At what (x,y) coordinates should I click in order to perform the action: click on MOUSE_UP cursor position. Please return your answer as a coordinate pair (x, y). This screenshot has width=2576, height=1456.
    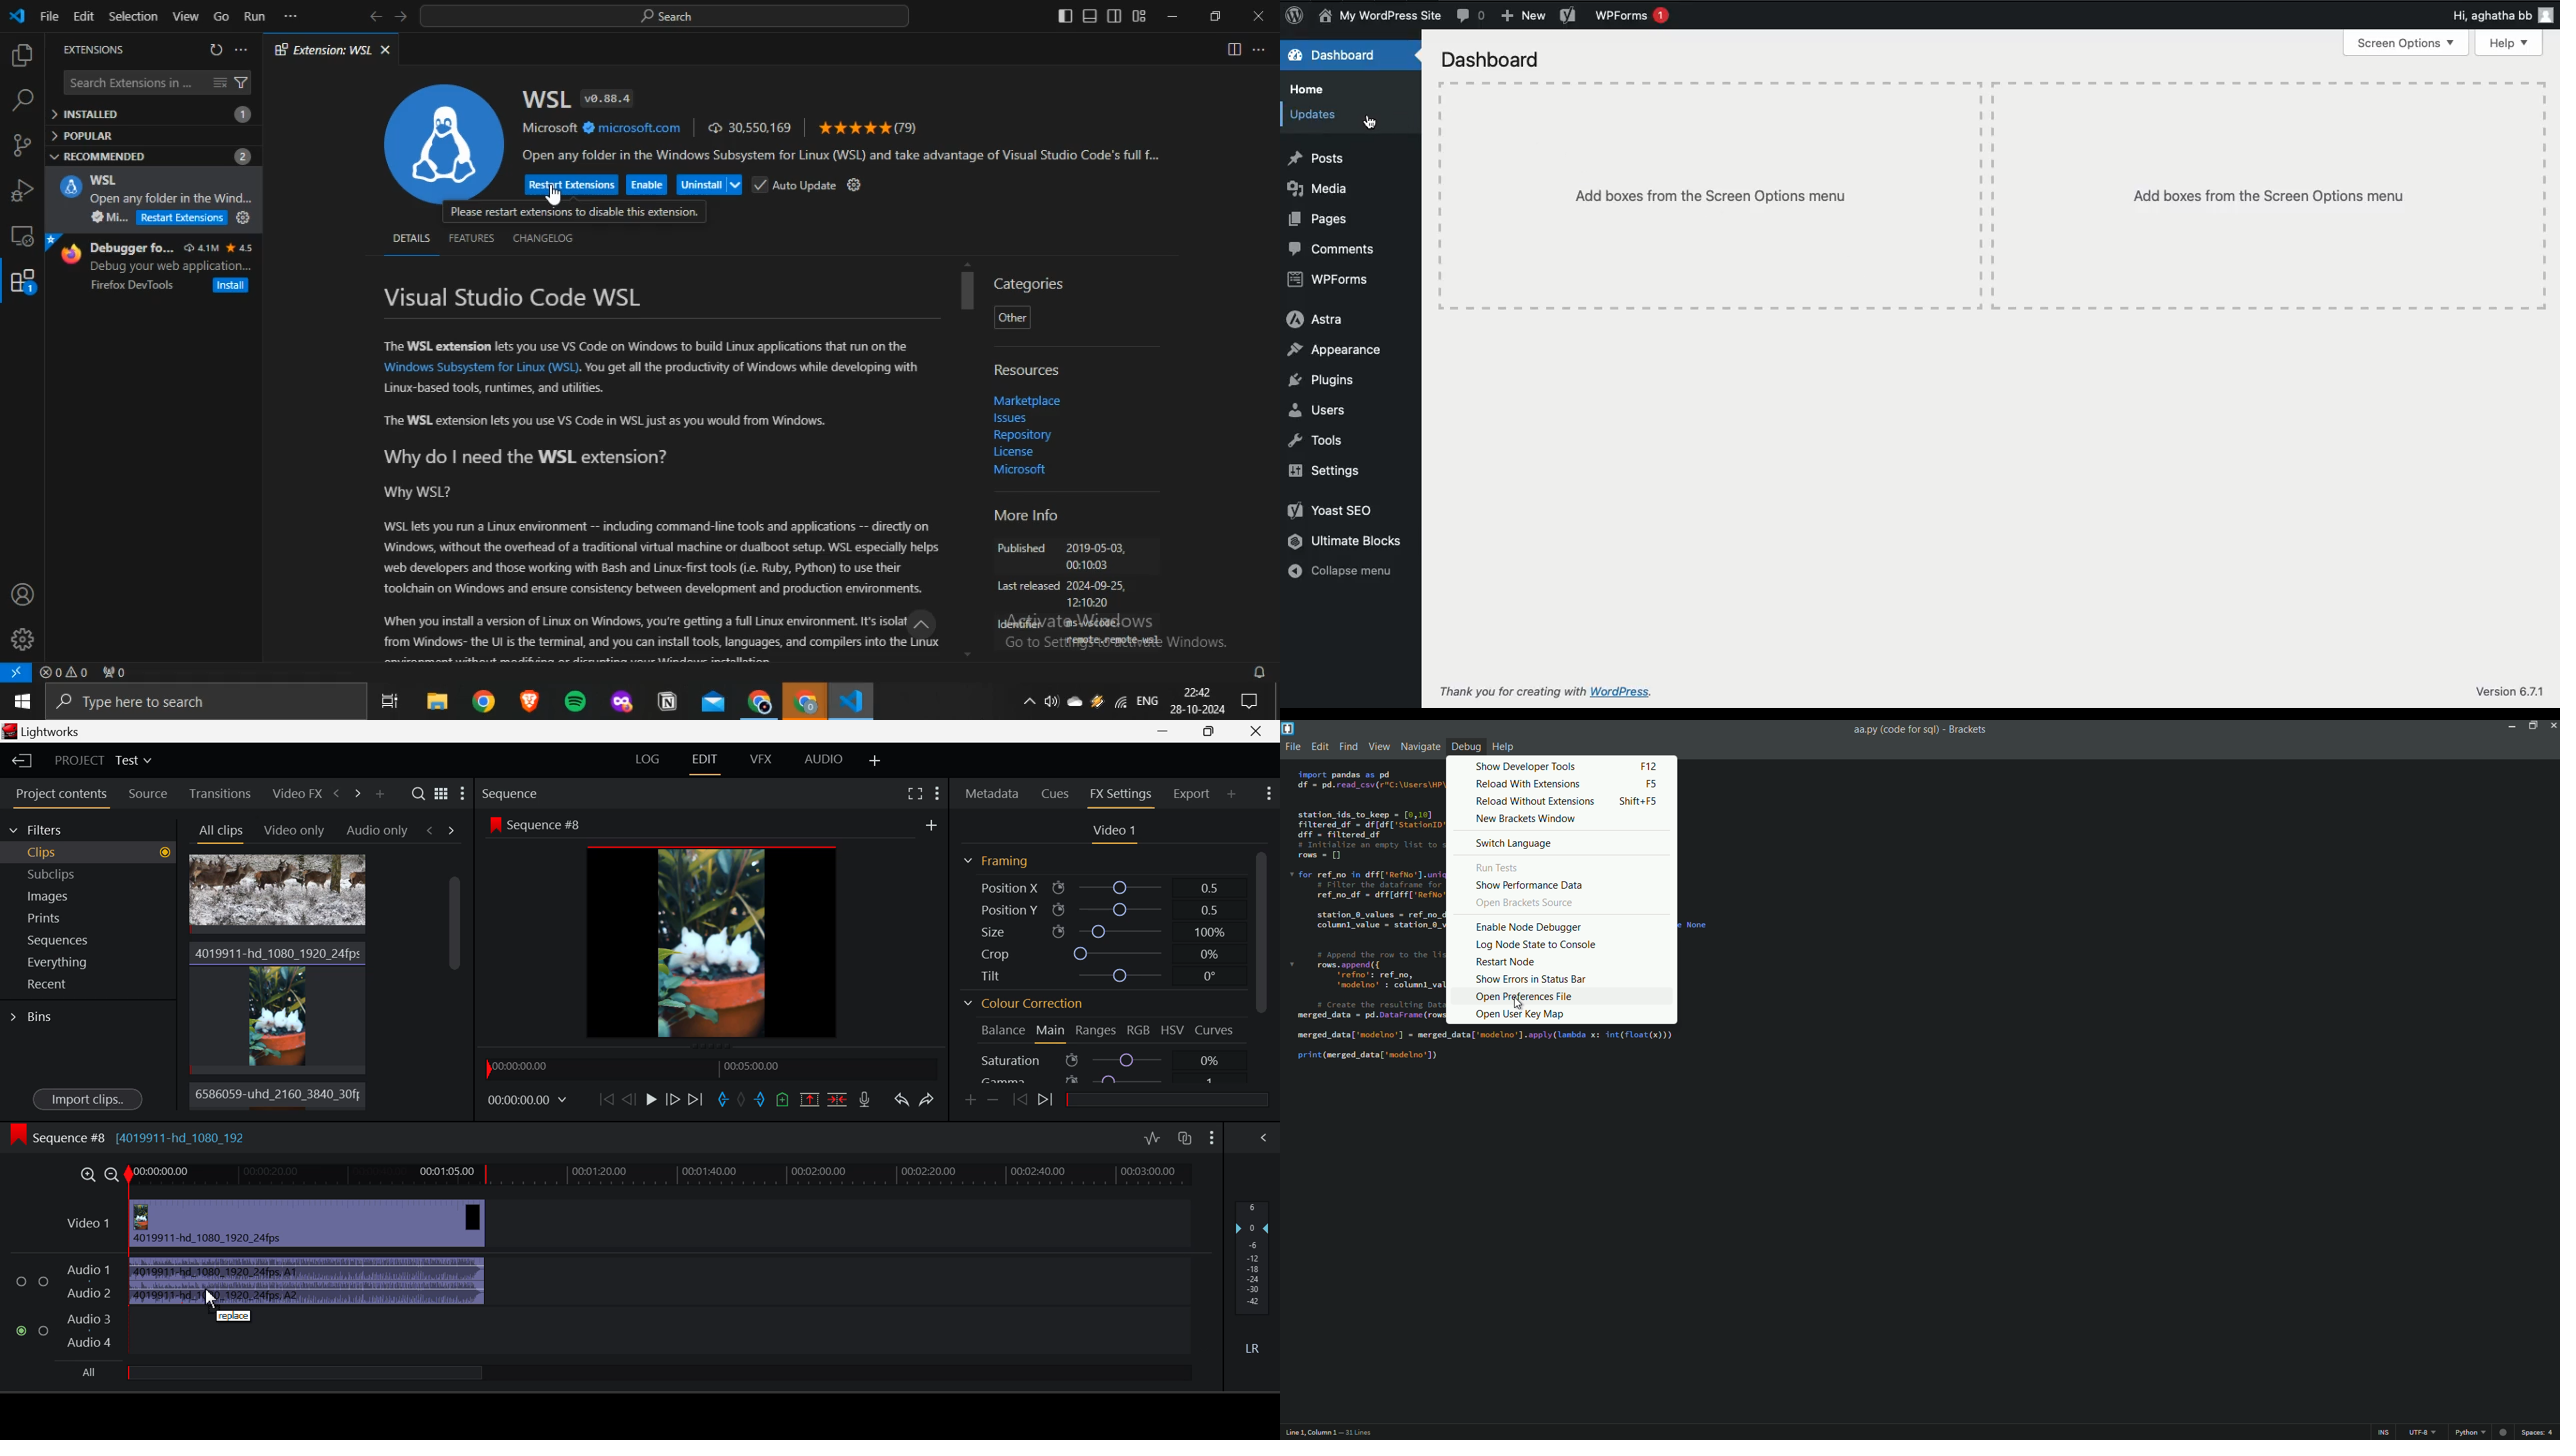
    Looking at the image, I should click on (209, 1301).